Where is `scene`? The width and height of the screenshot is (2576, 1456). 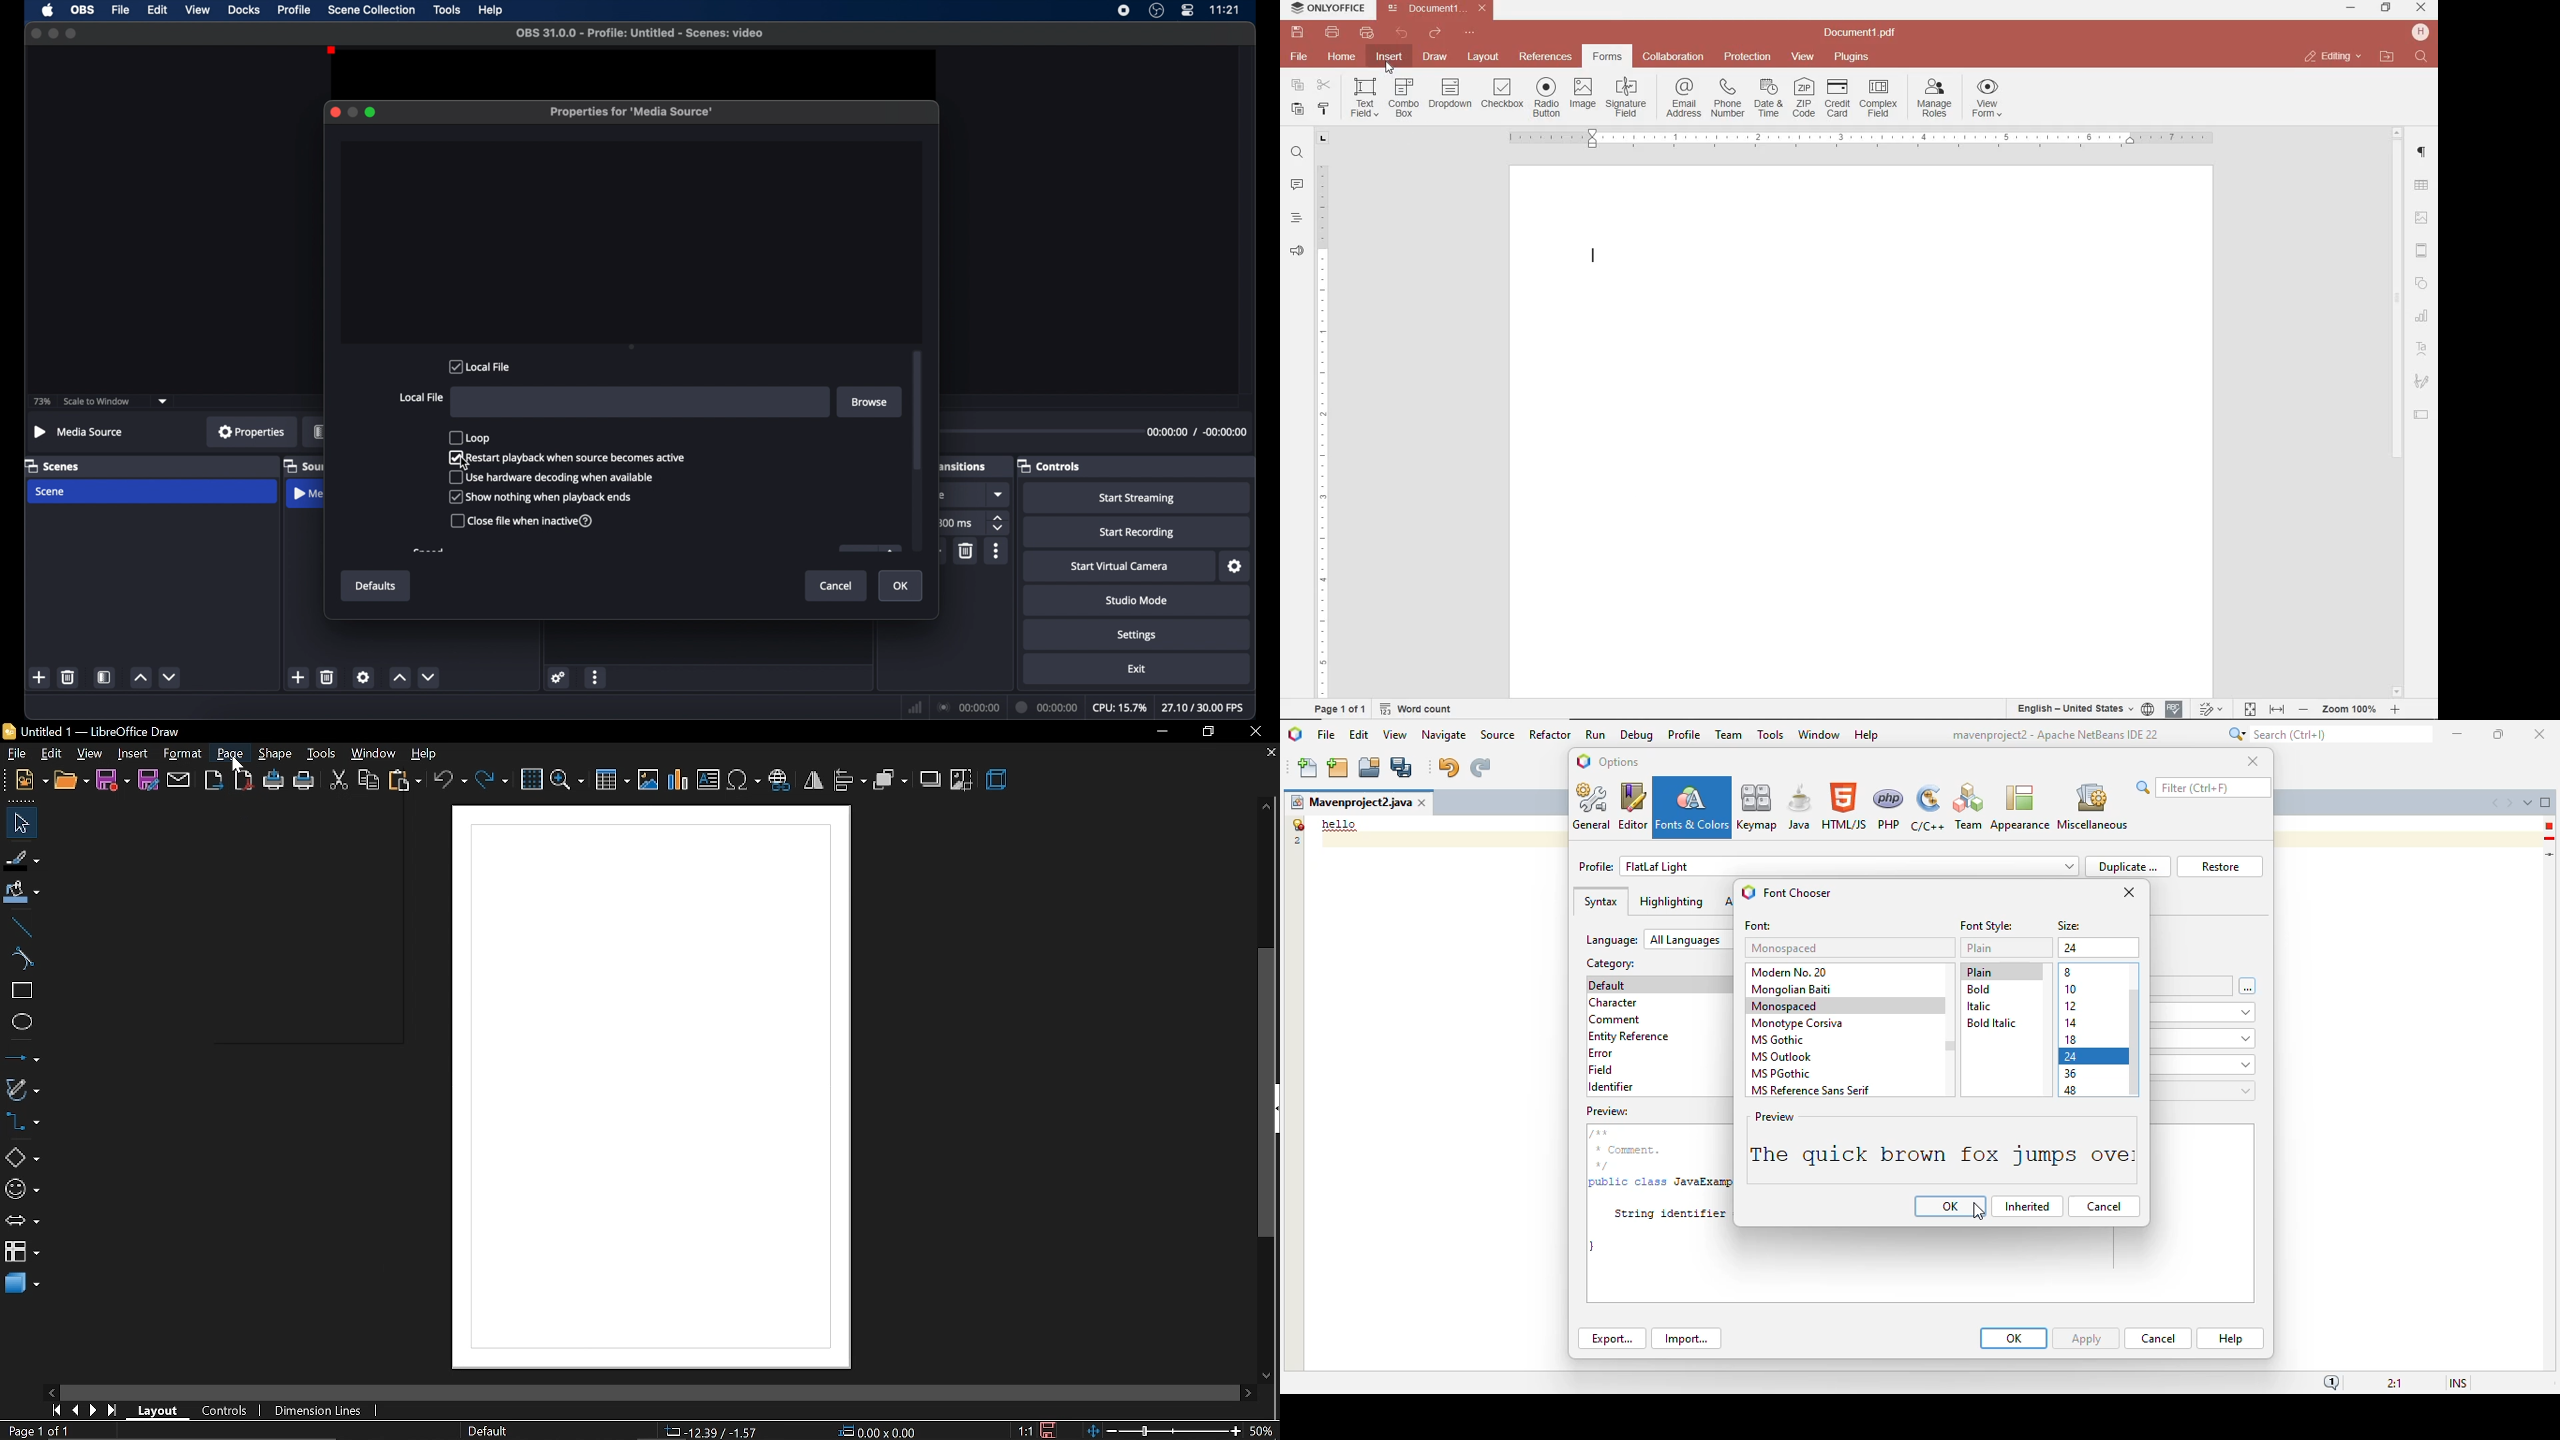
scene is located at coordinates (52, 492).